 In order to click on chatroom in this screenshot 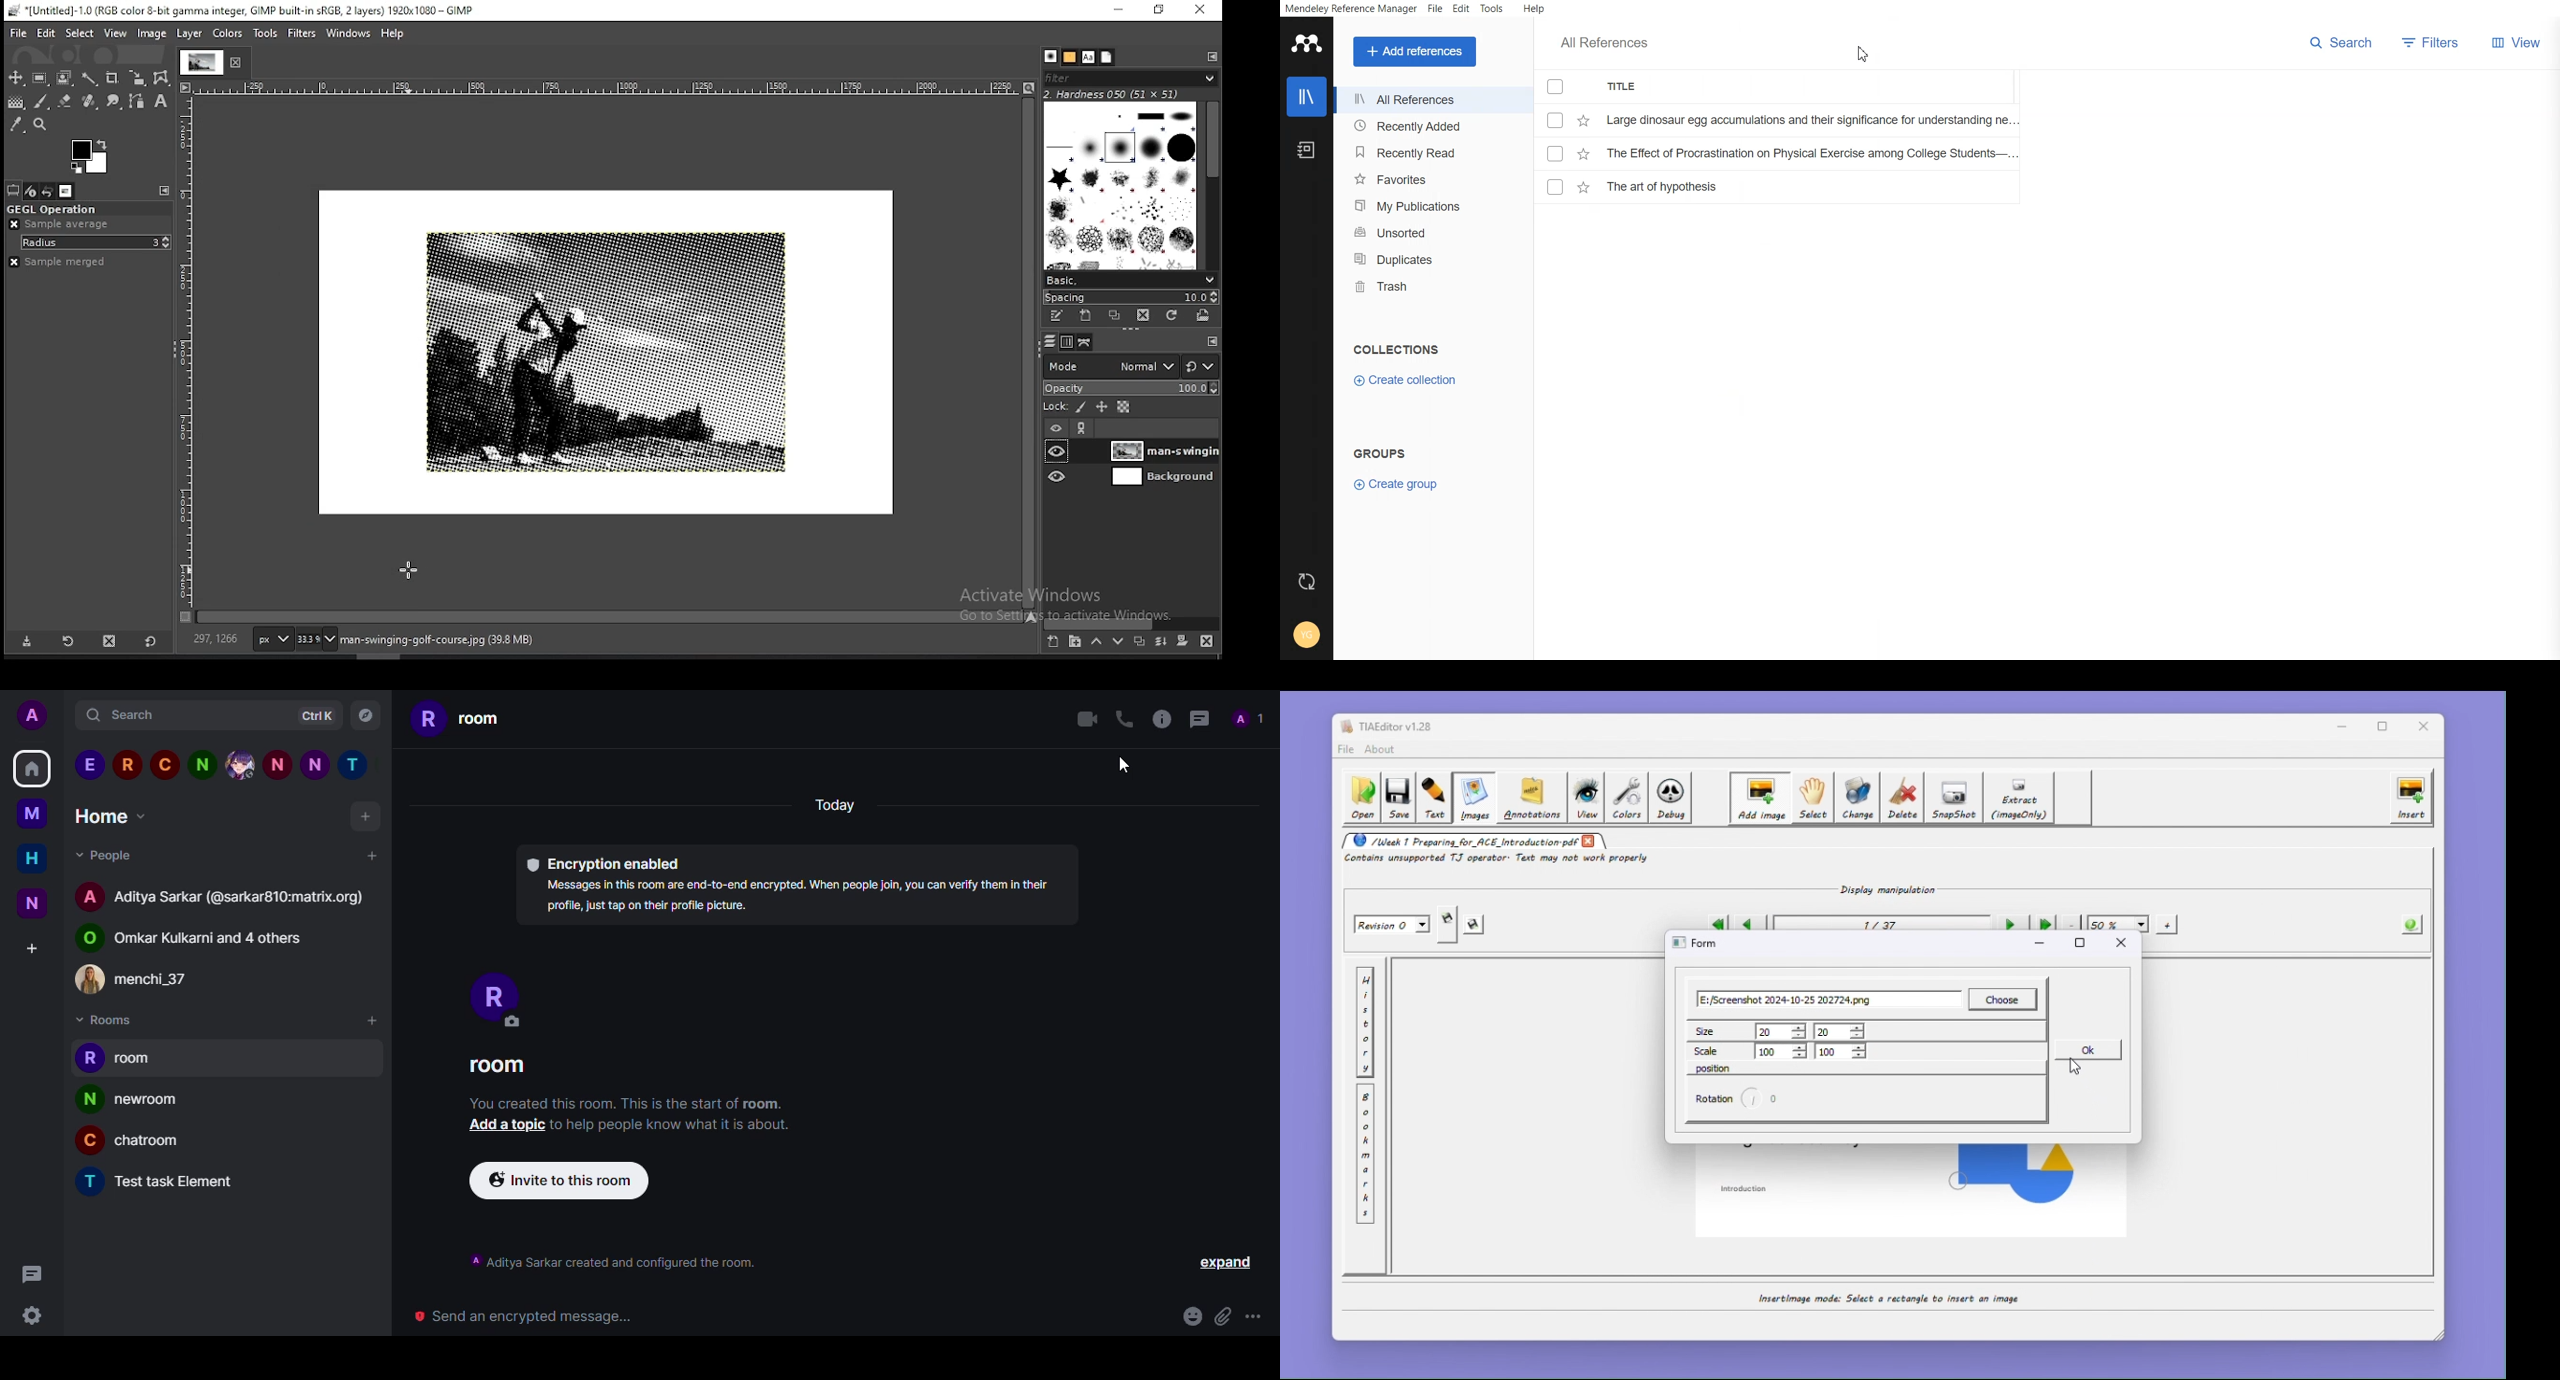, I will do `click(142, 1143)`.